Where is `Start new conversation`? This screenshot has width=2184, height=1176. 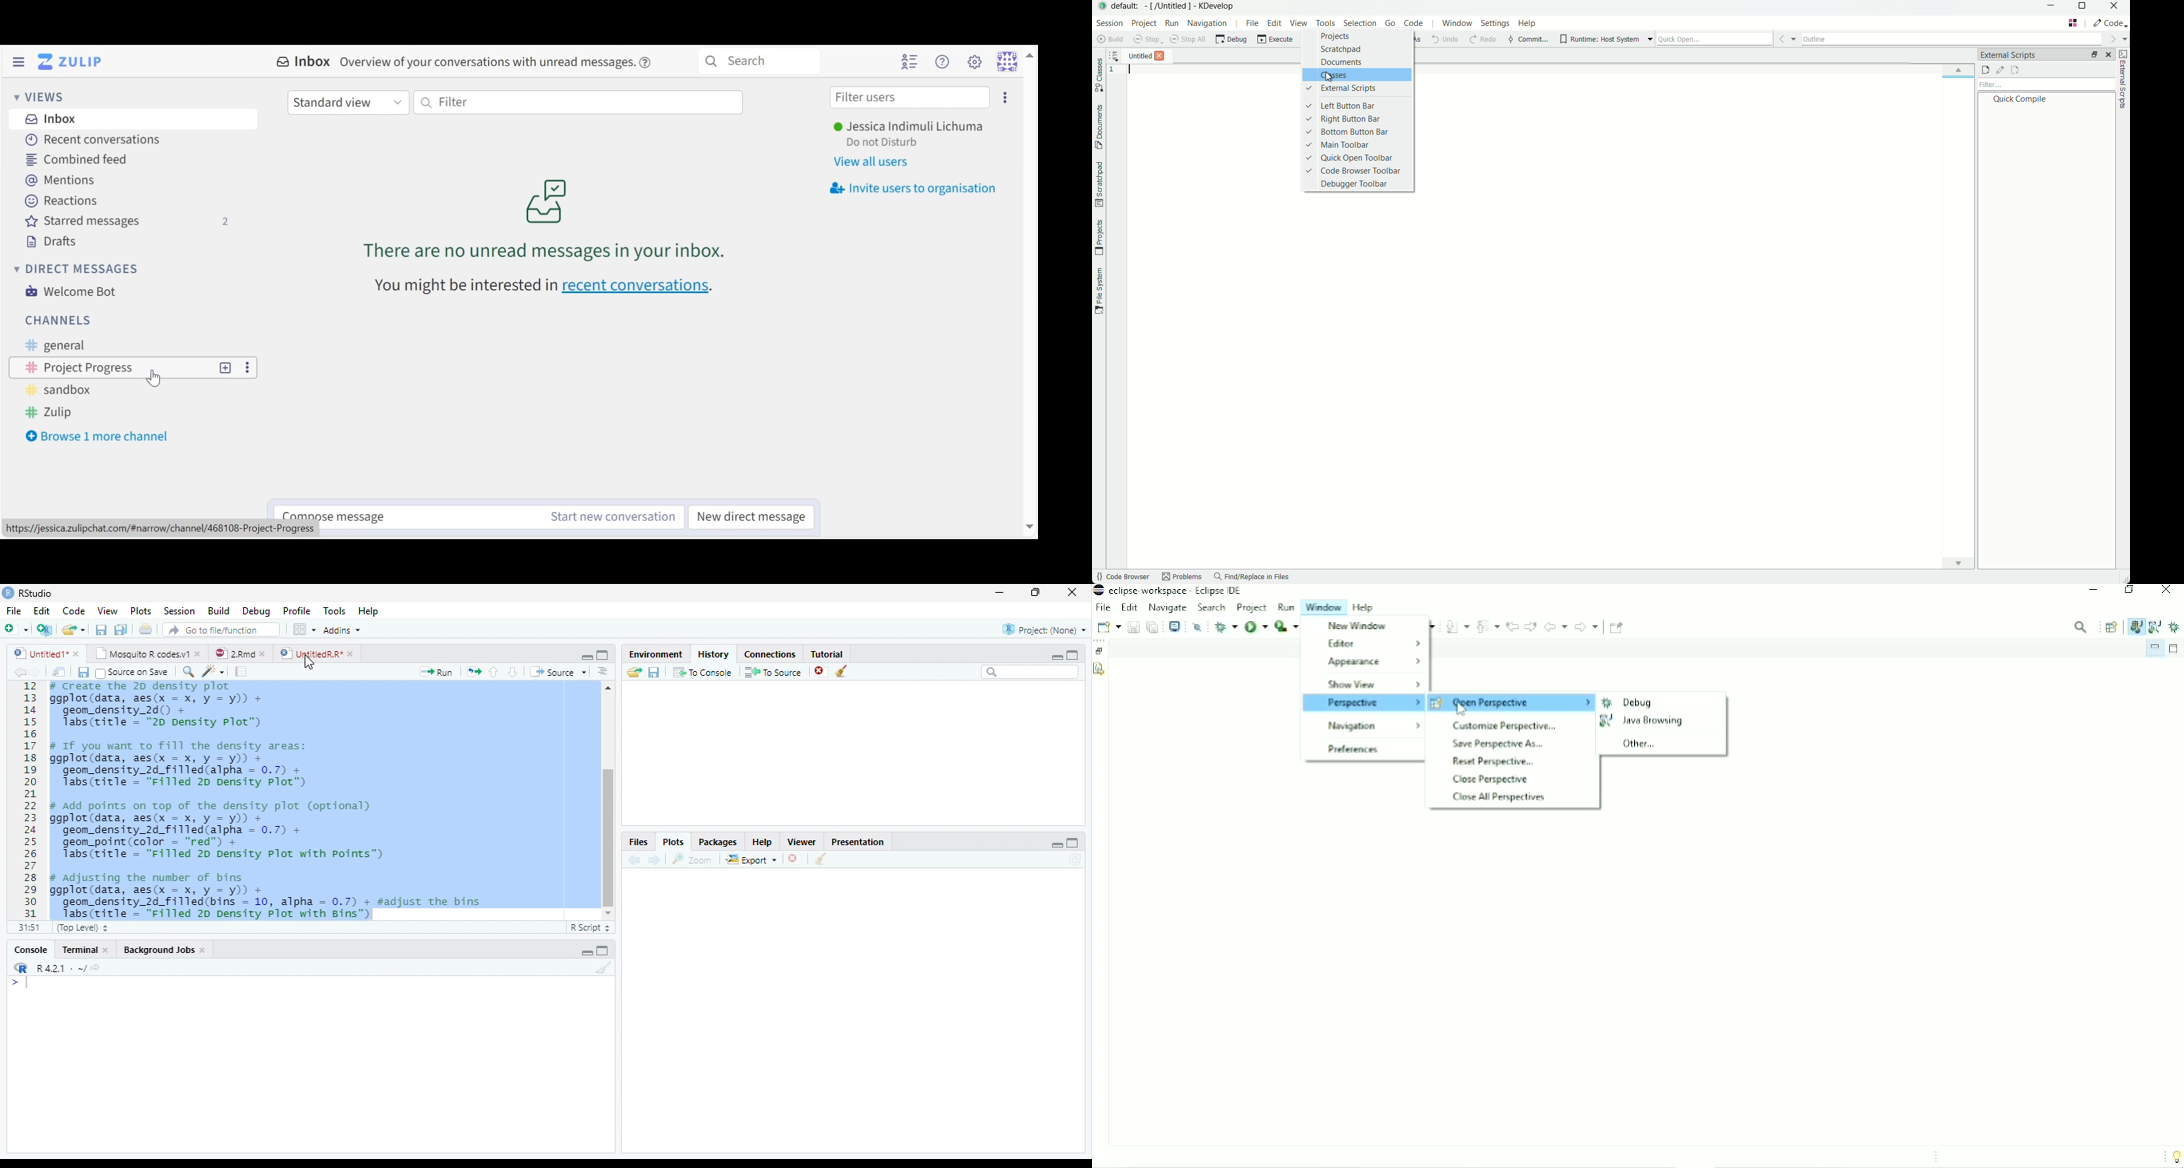
Start new conversation is located at coordinates (615, 516).